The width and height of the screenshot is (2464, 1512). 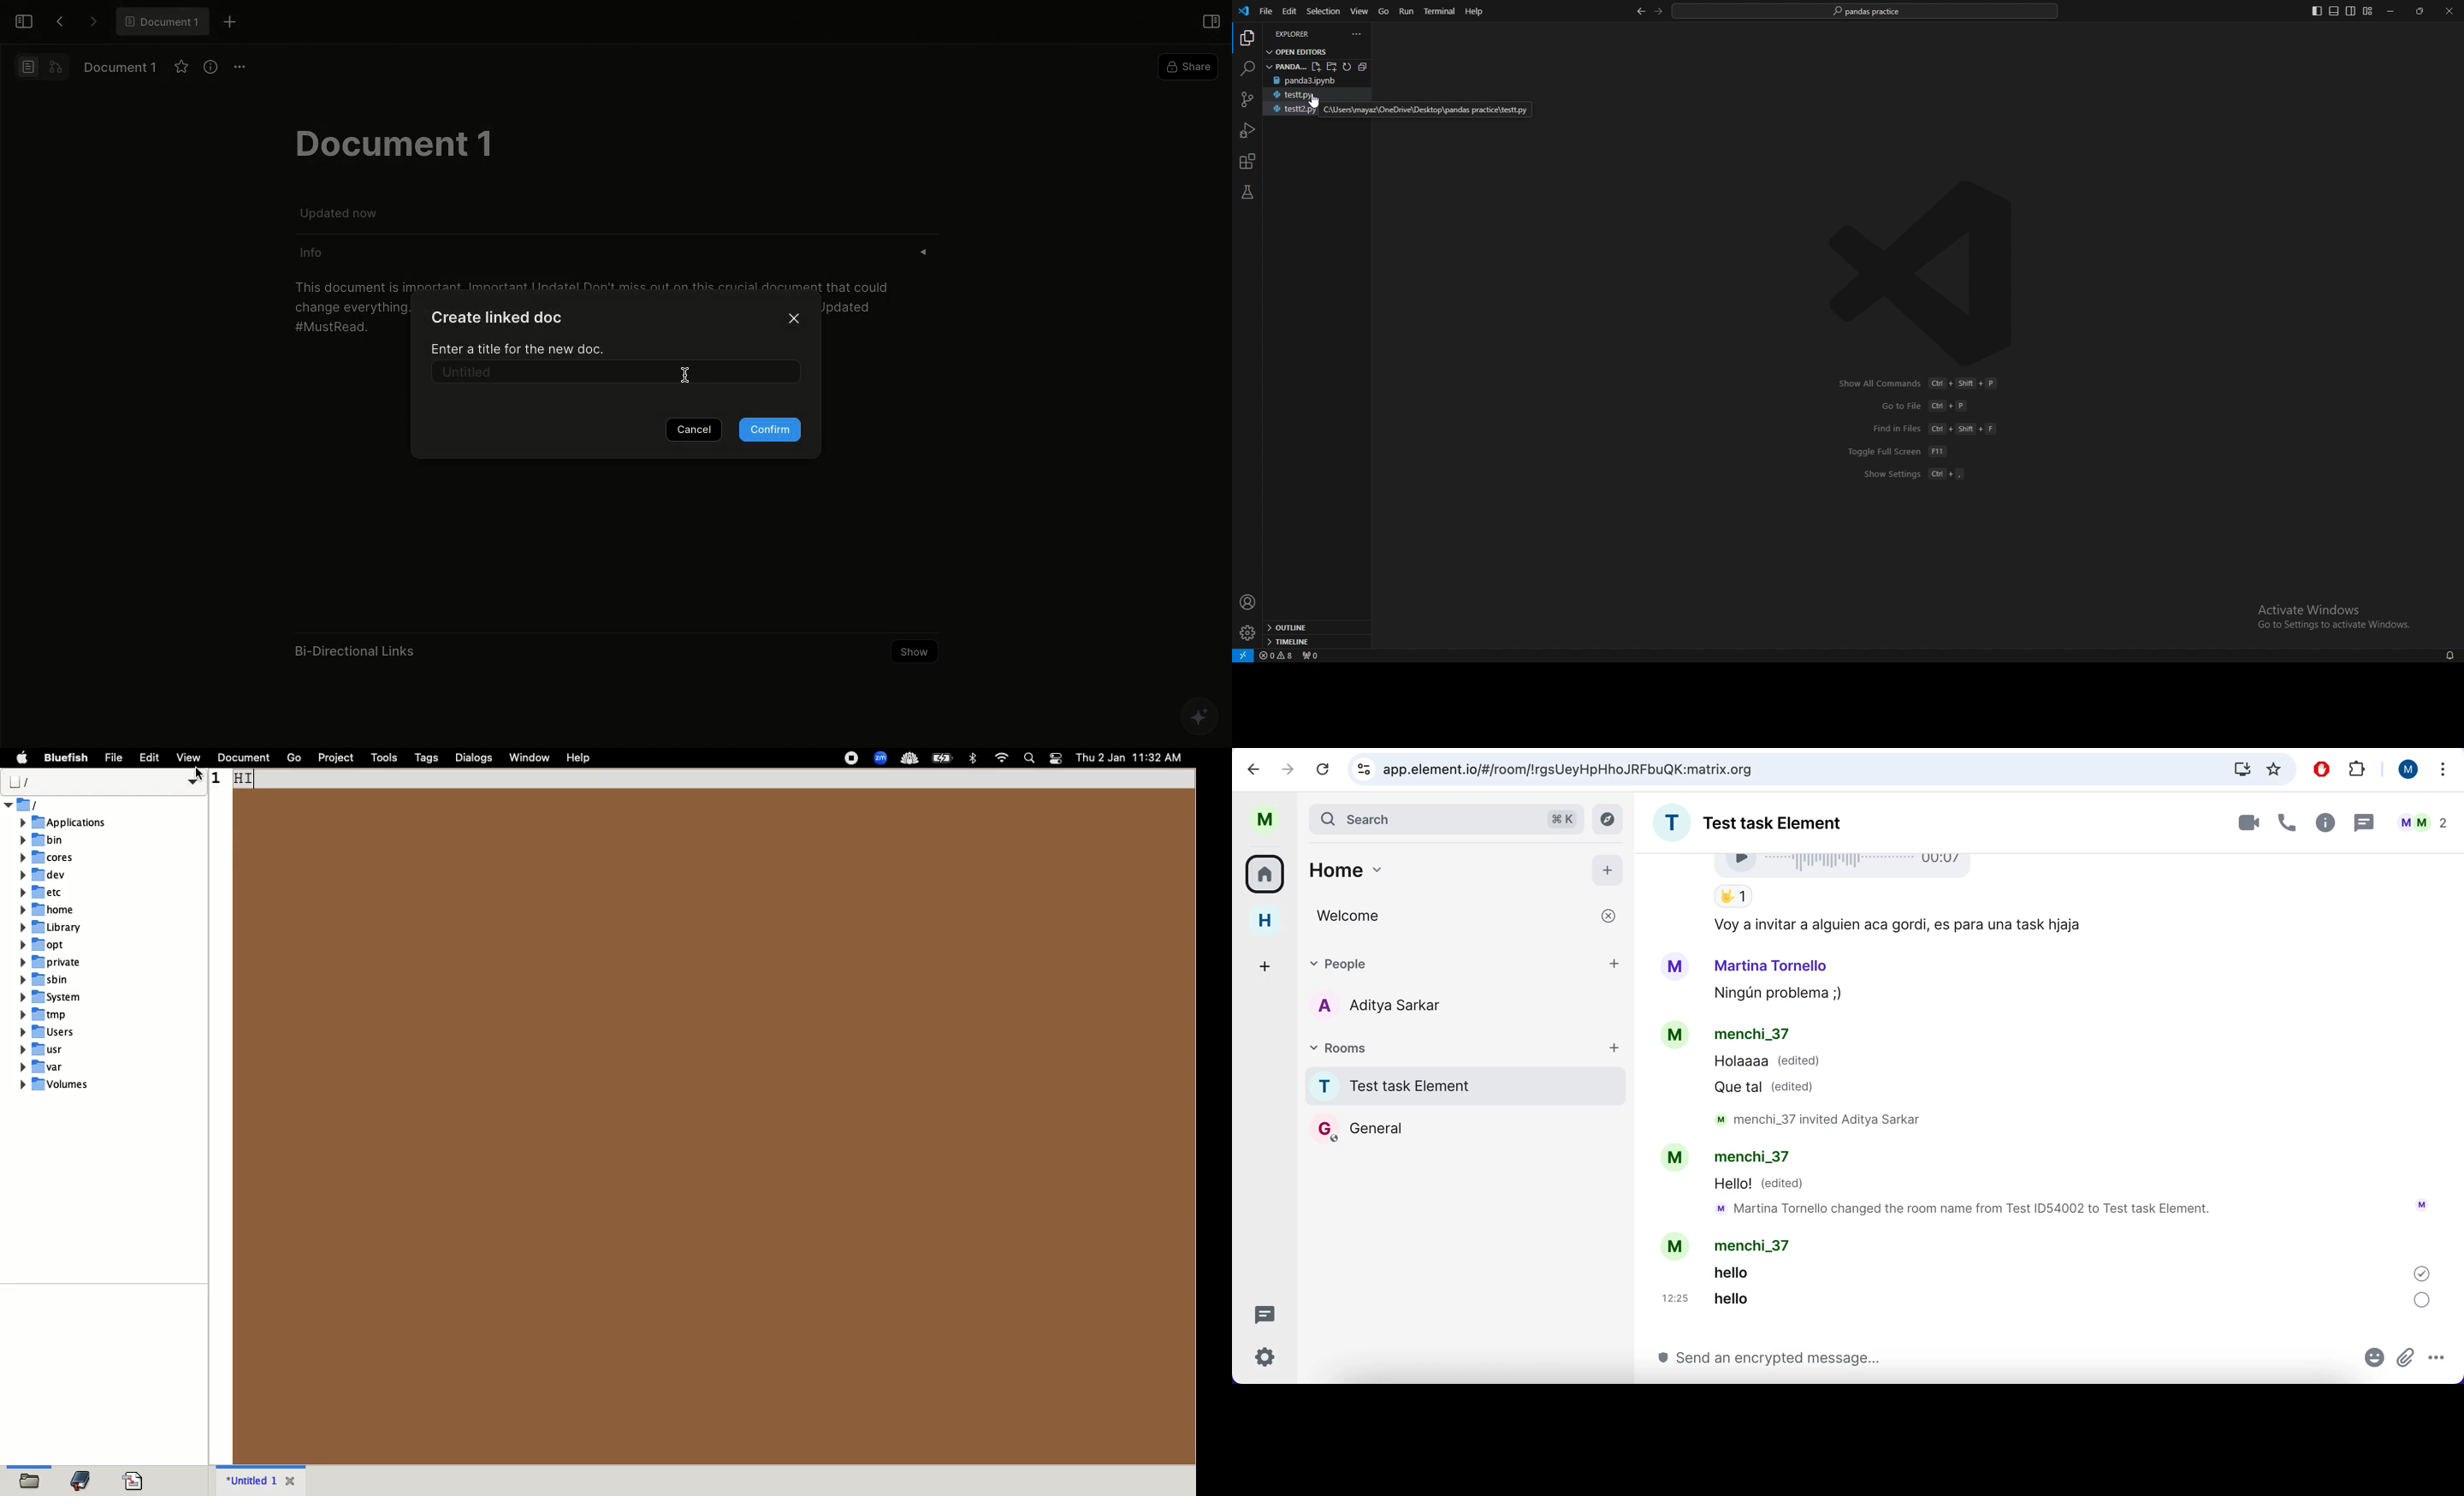 I want to click on home, so click(x=1432, y=875).